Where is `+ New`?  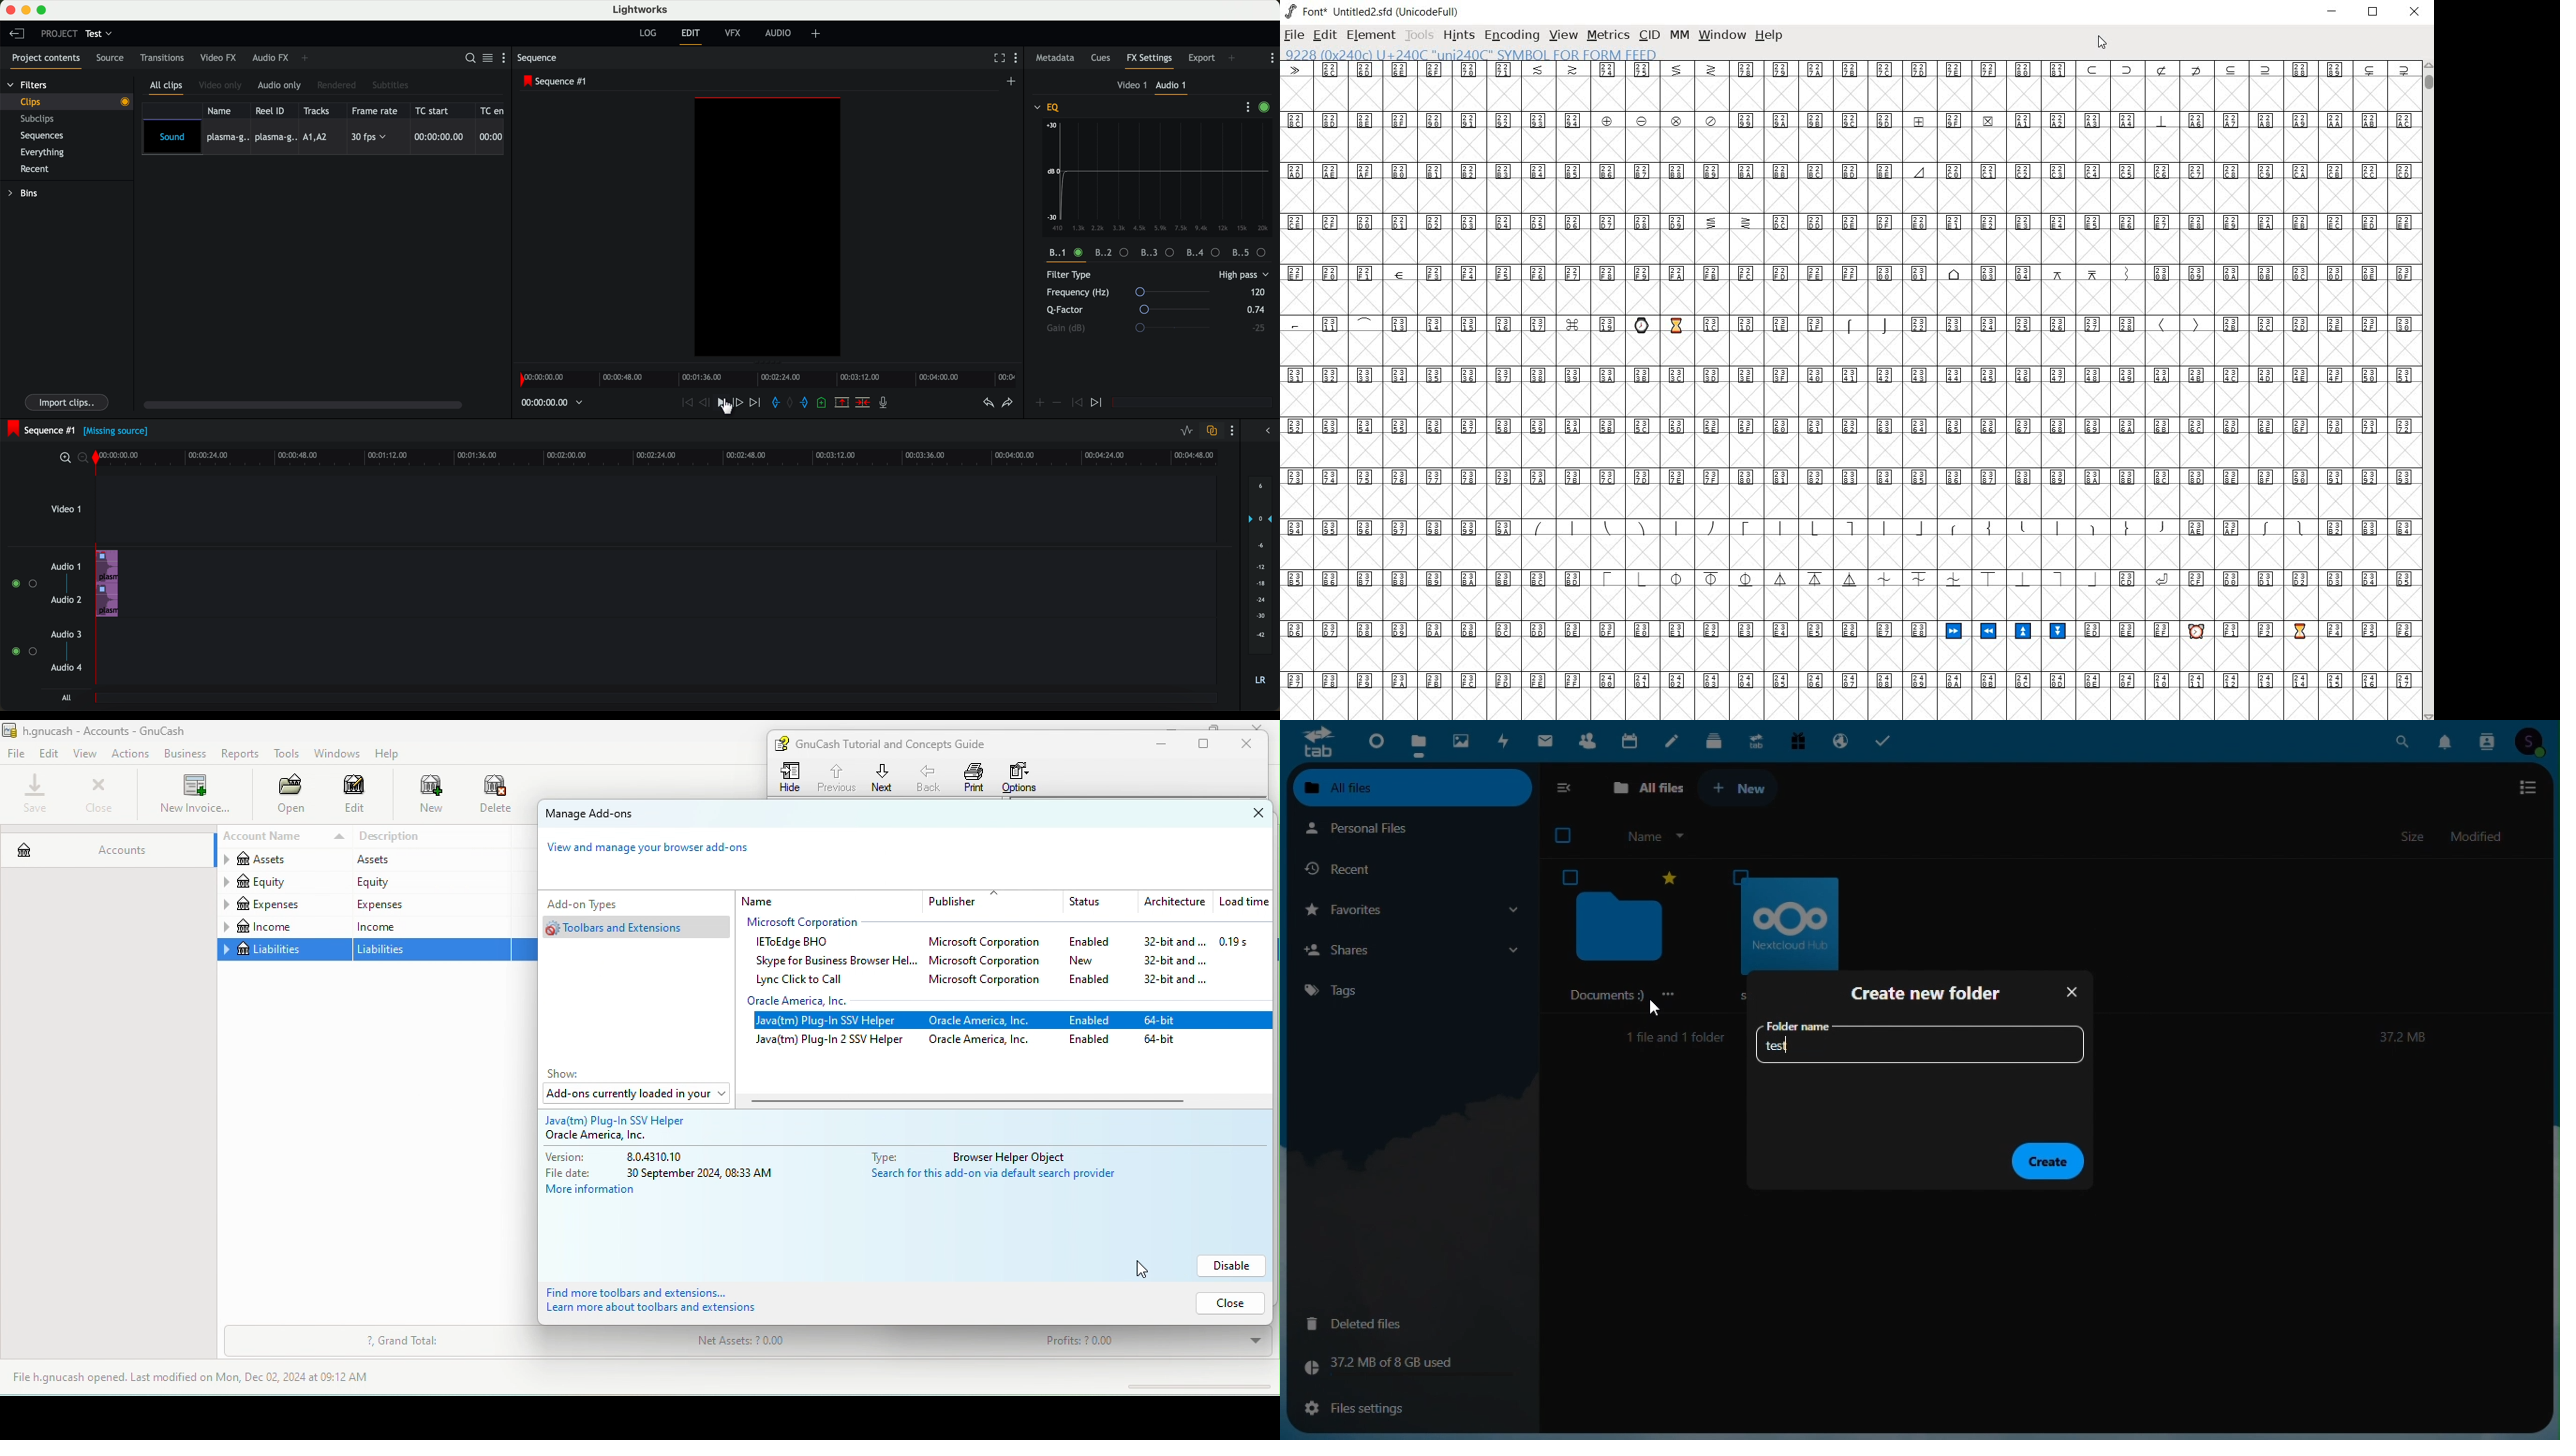
+ New is located at coordinates (1748, 791).